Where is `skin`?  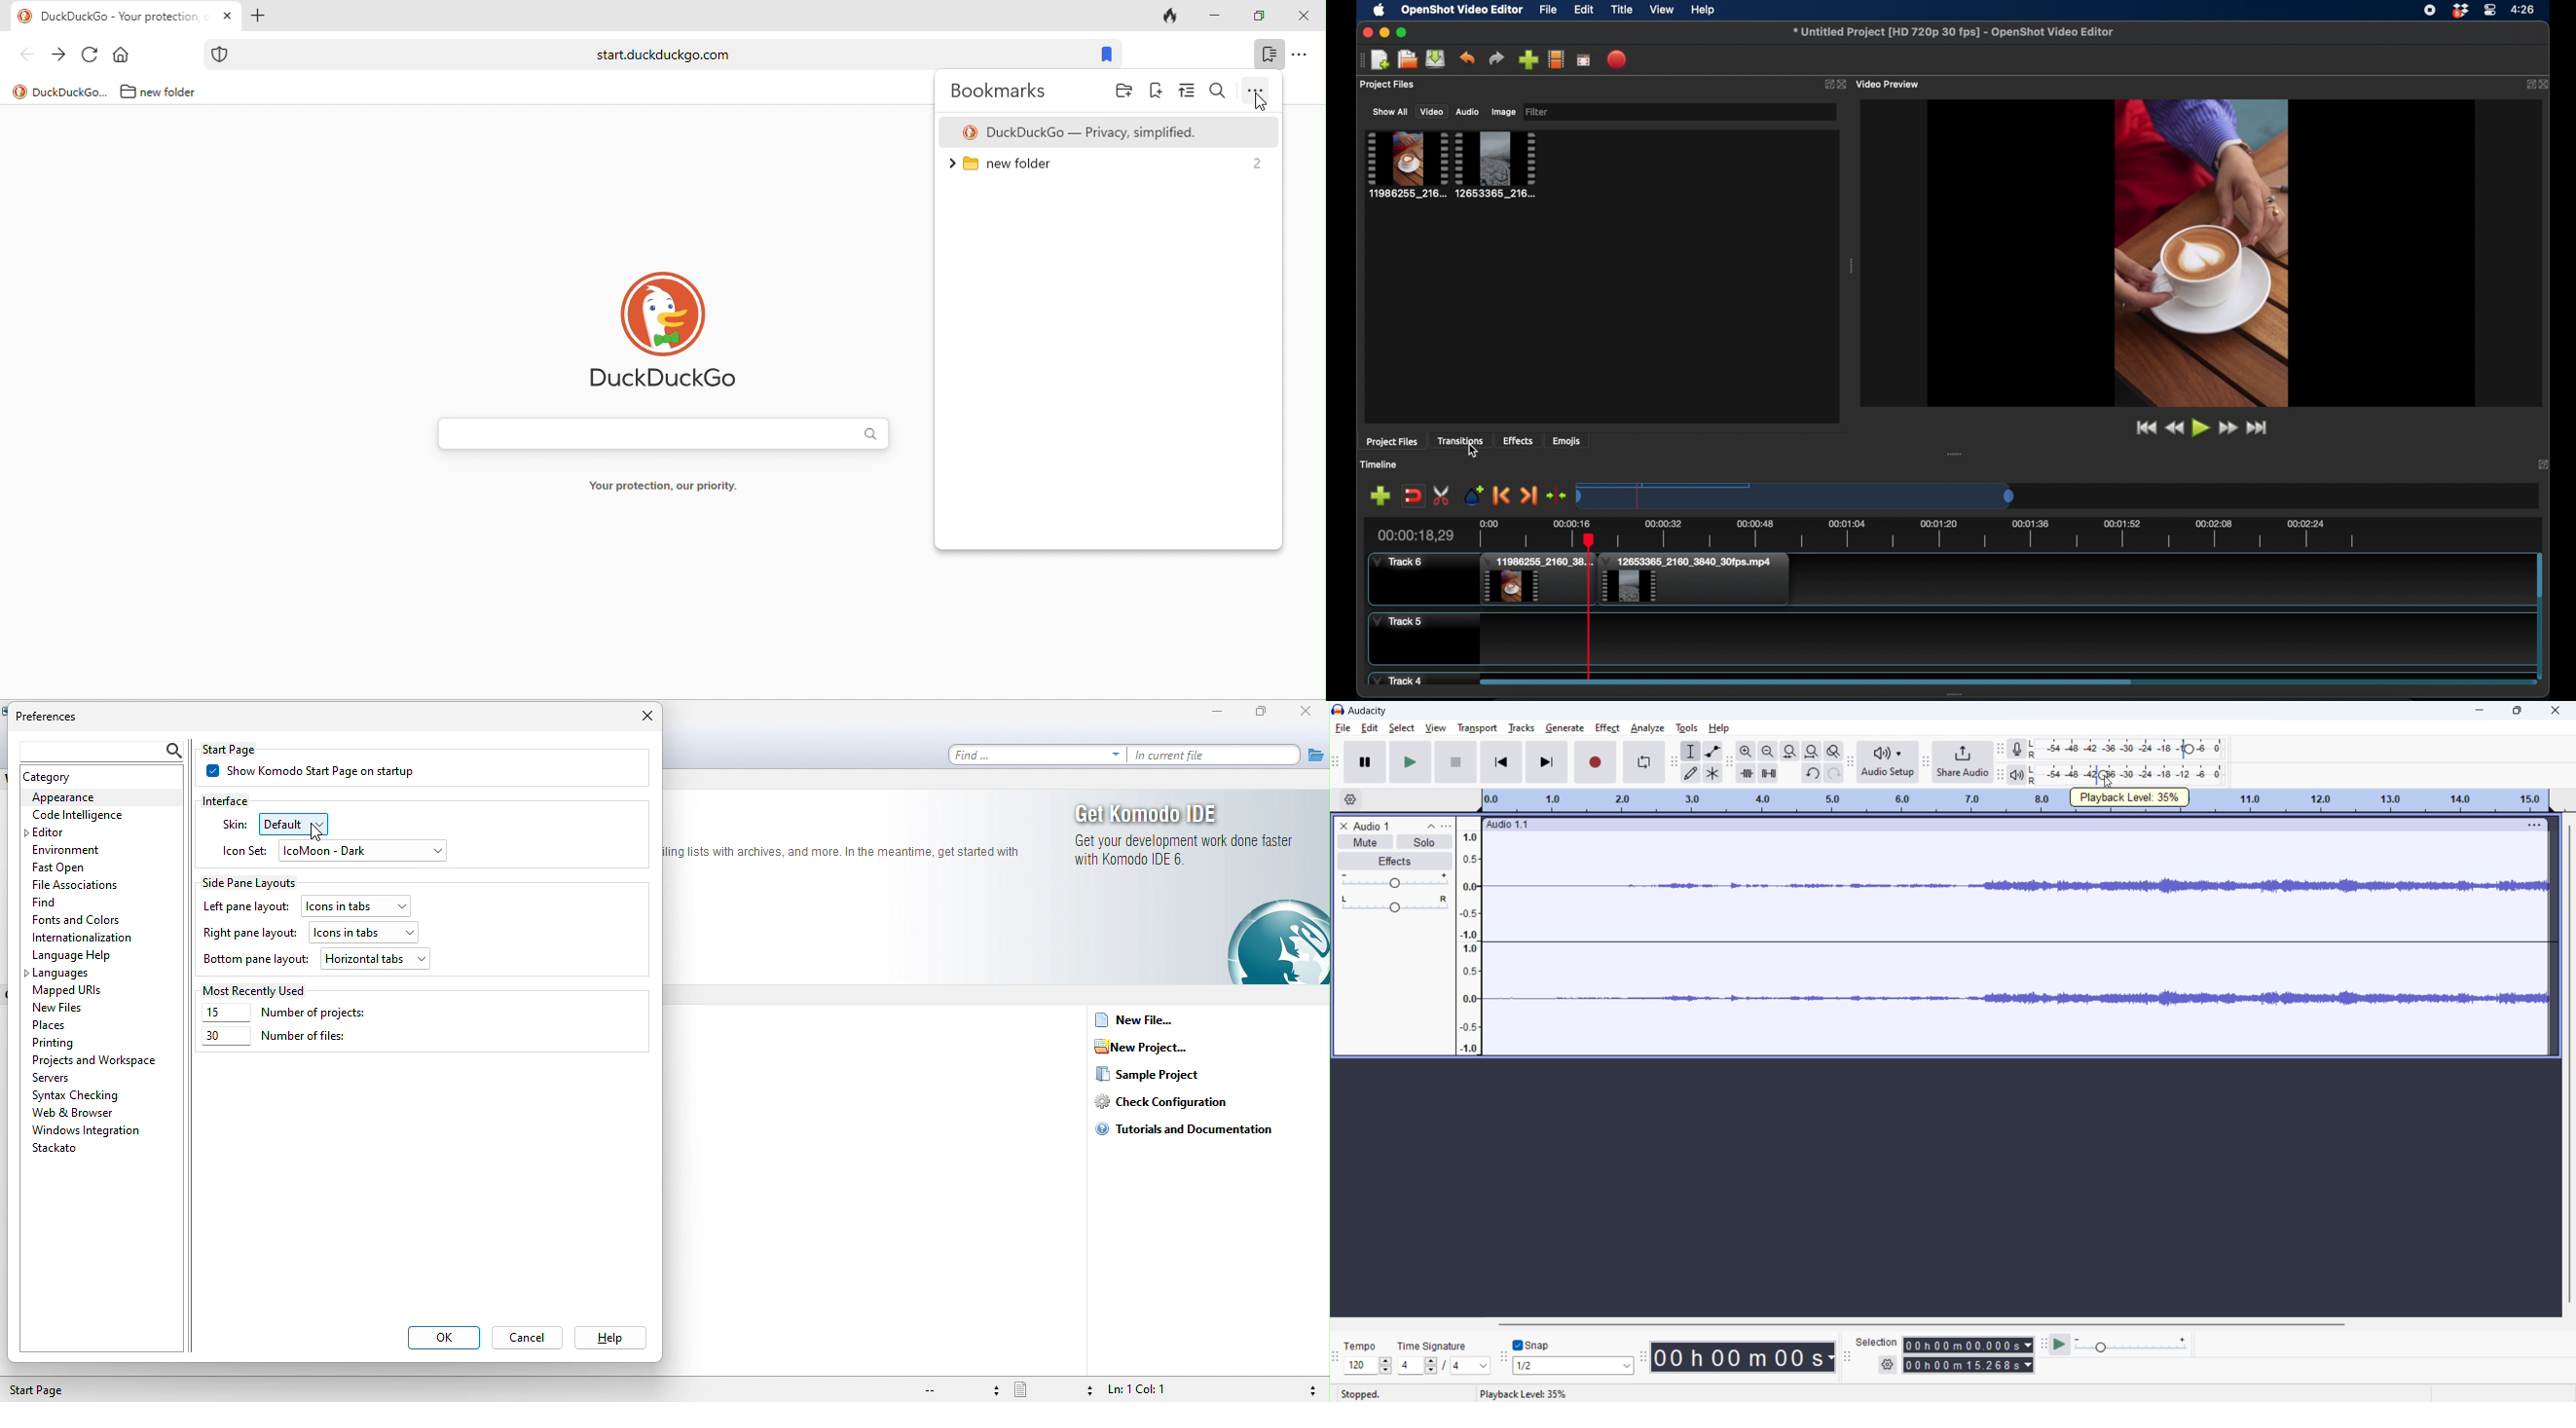 skin is located at coordinates (234, 825).